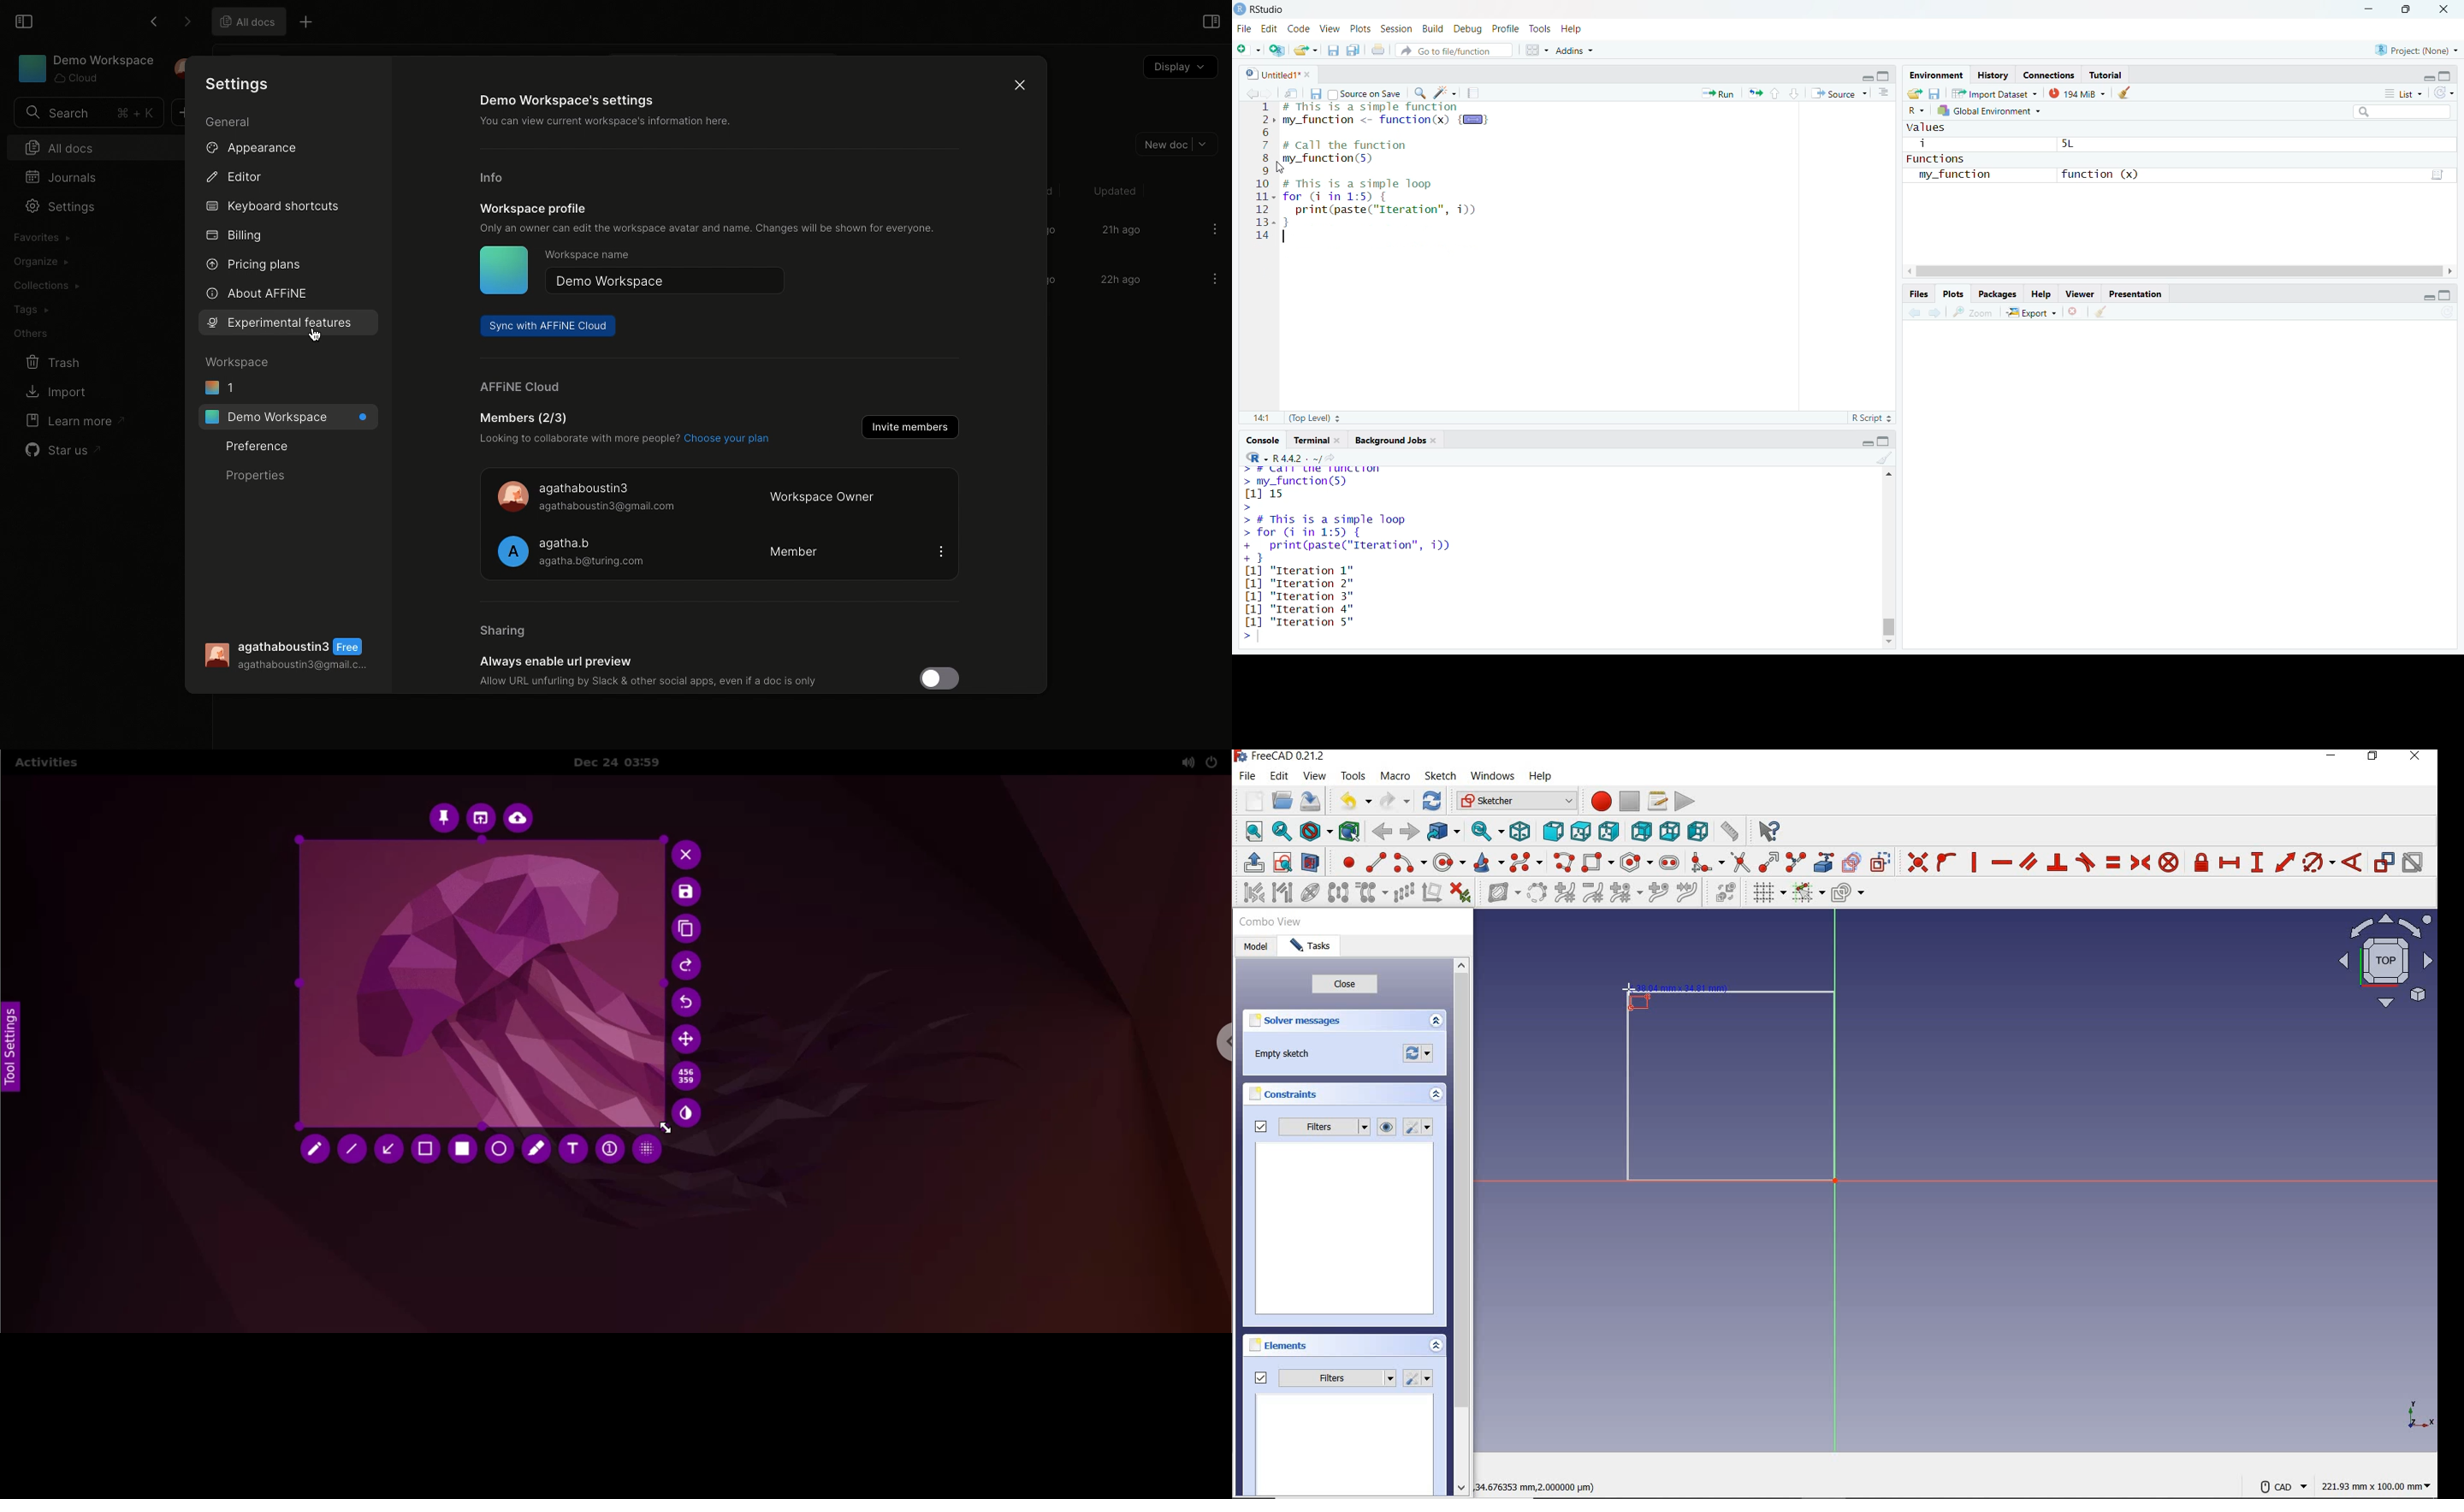  Describe the element at coordinates (1916, 863) in the screenshot. I see `constrain coincident` at that location.